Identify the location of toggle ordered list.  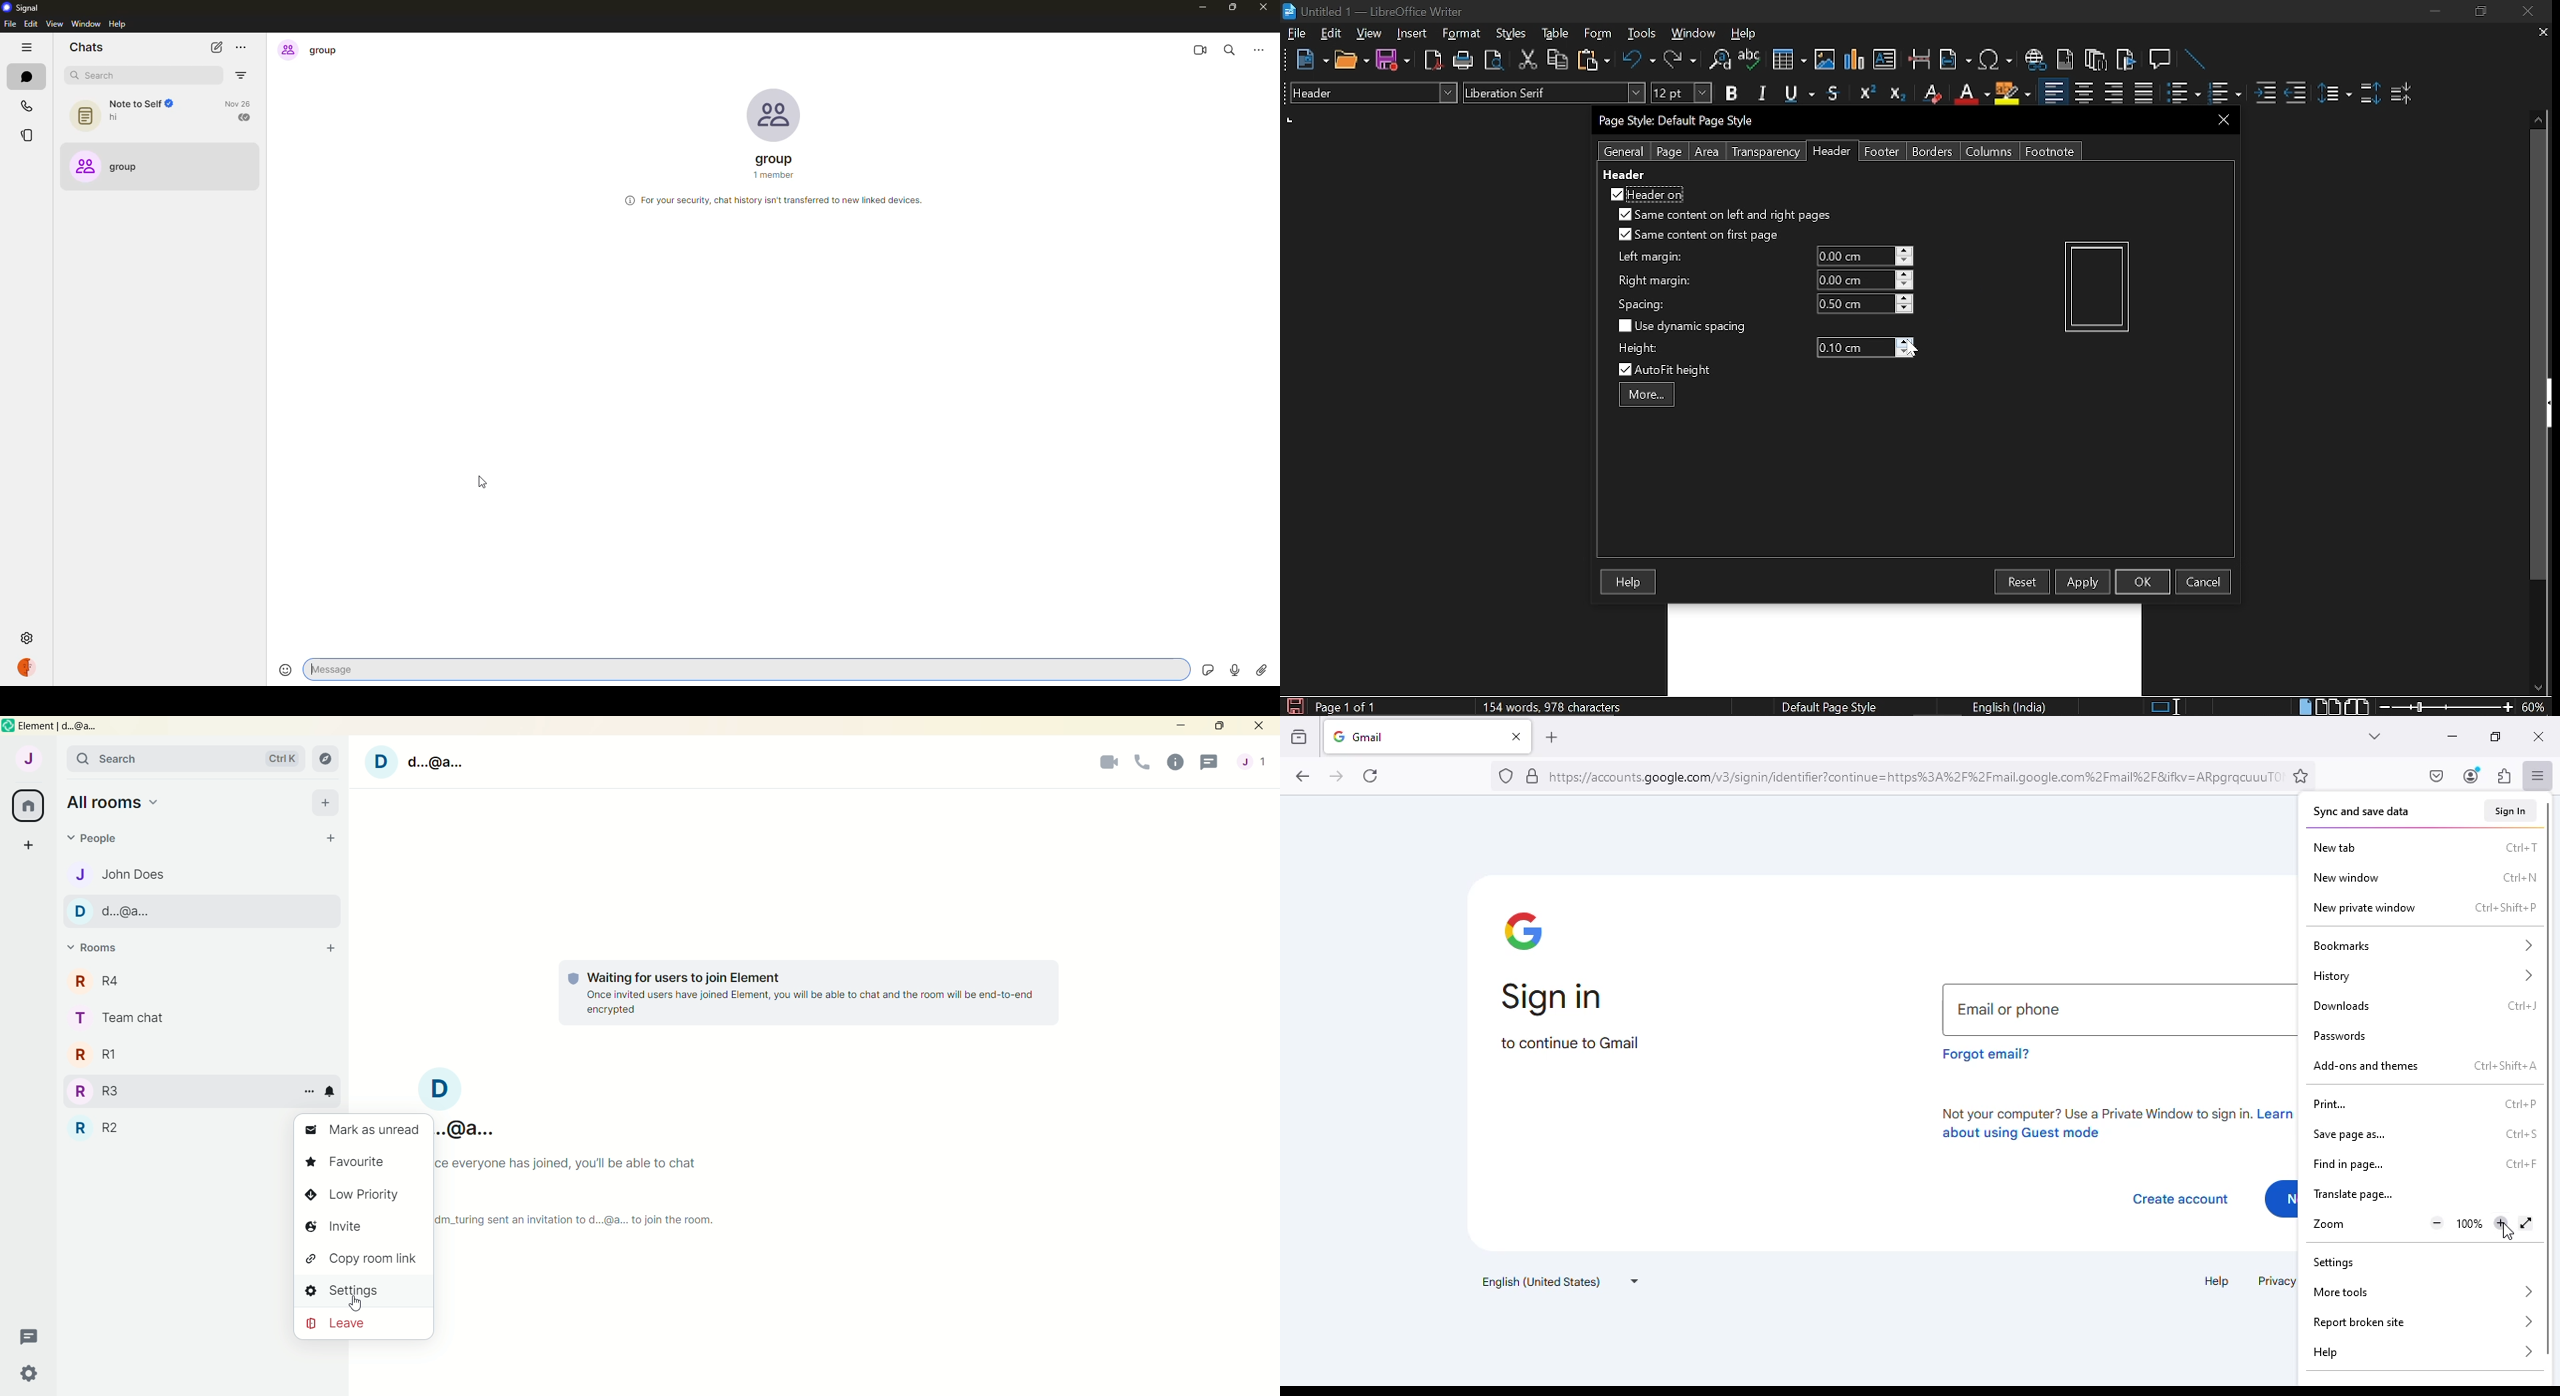
(2184, 93).